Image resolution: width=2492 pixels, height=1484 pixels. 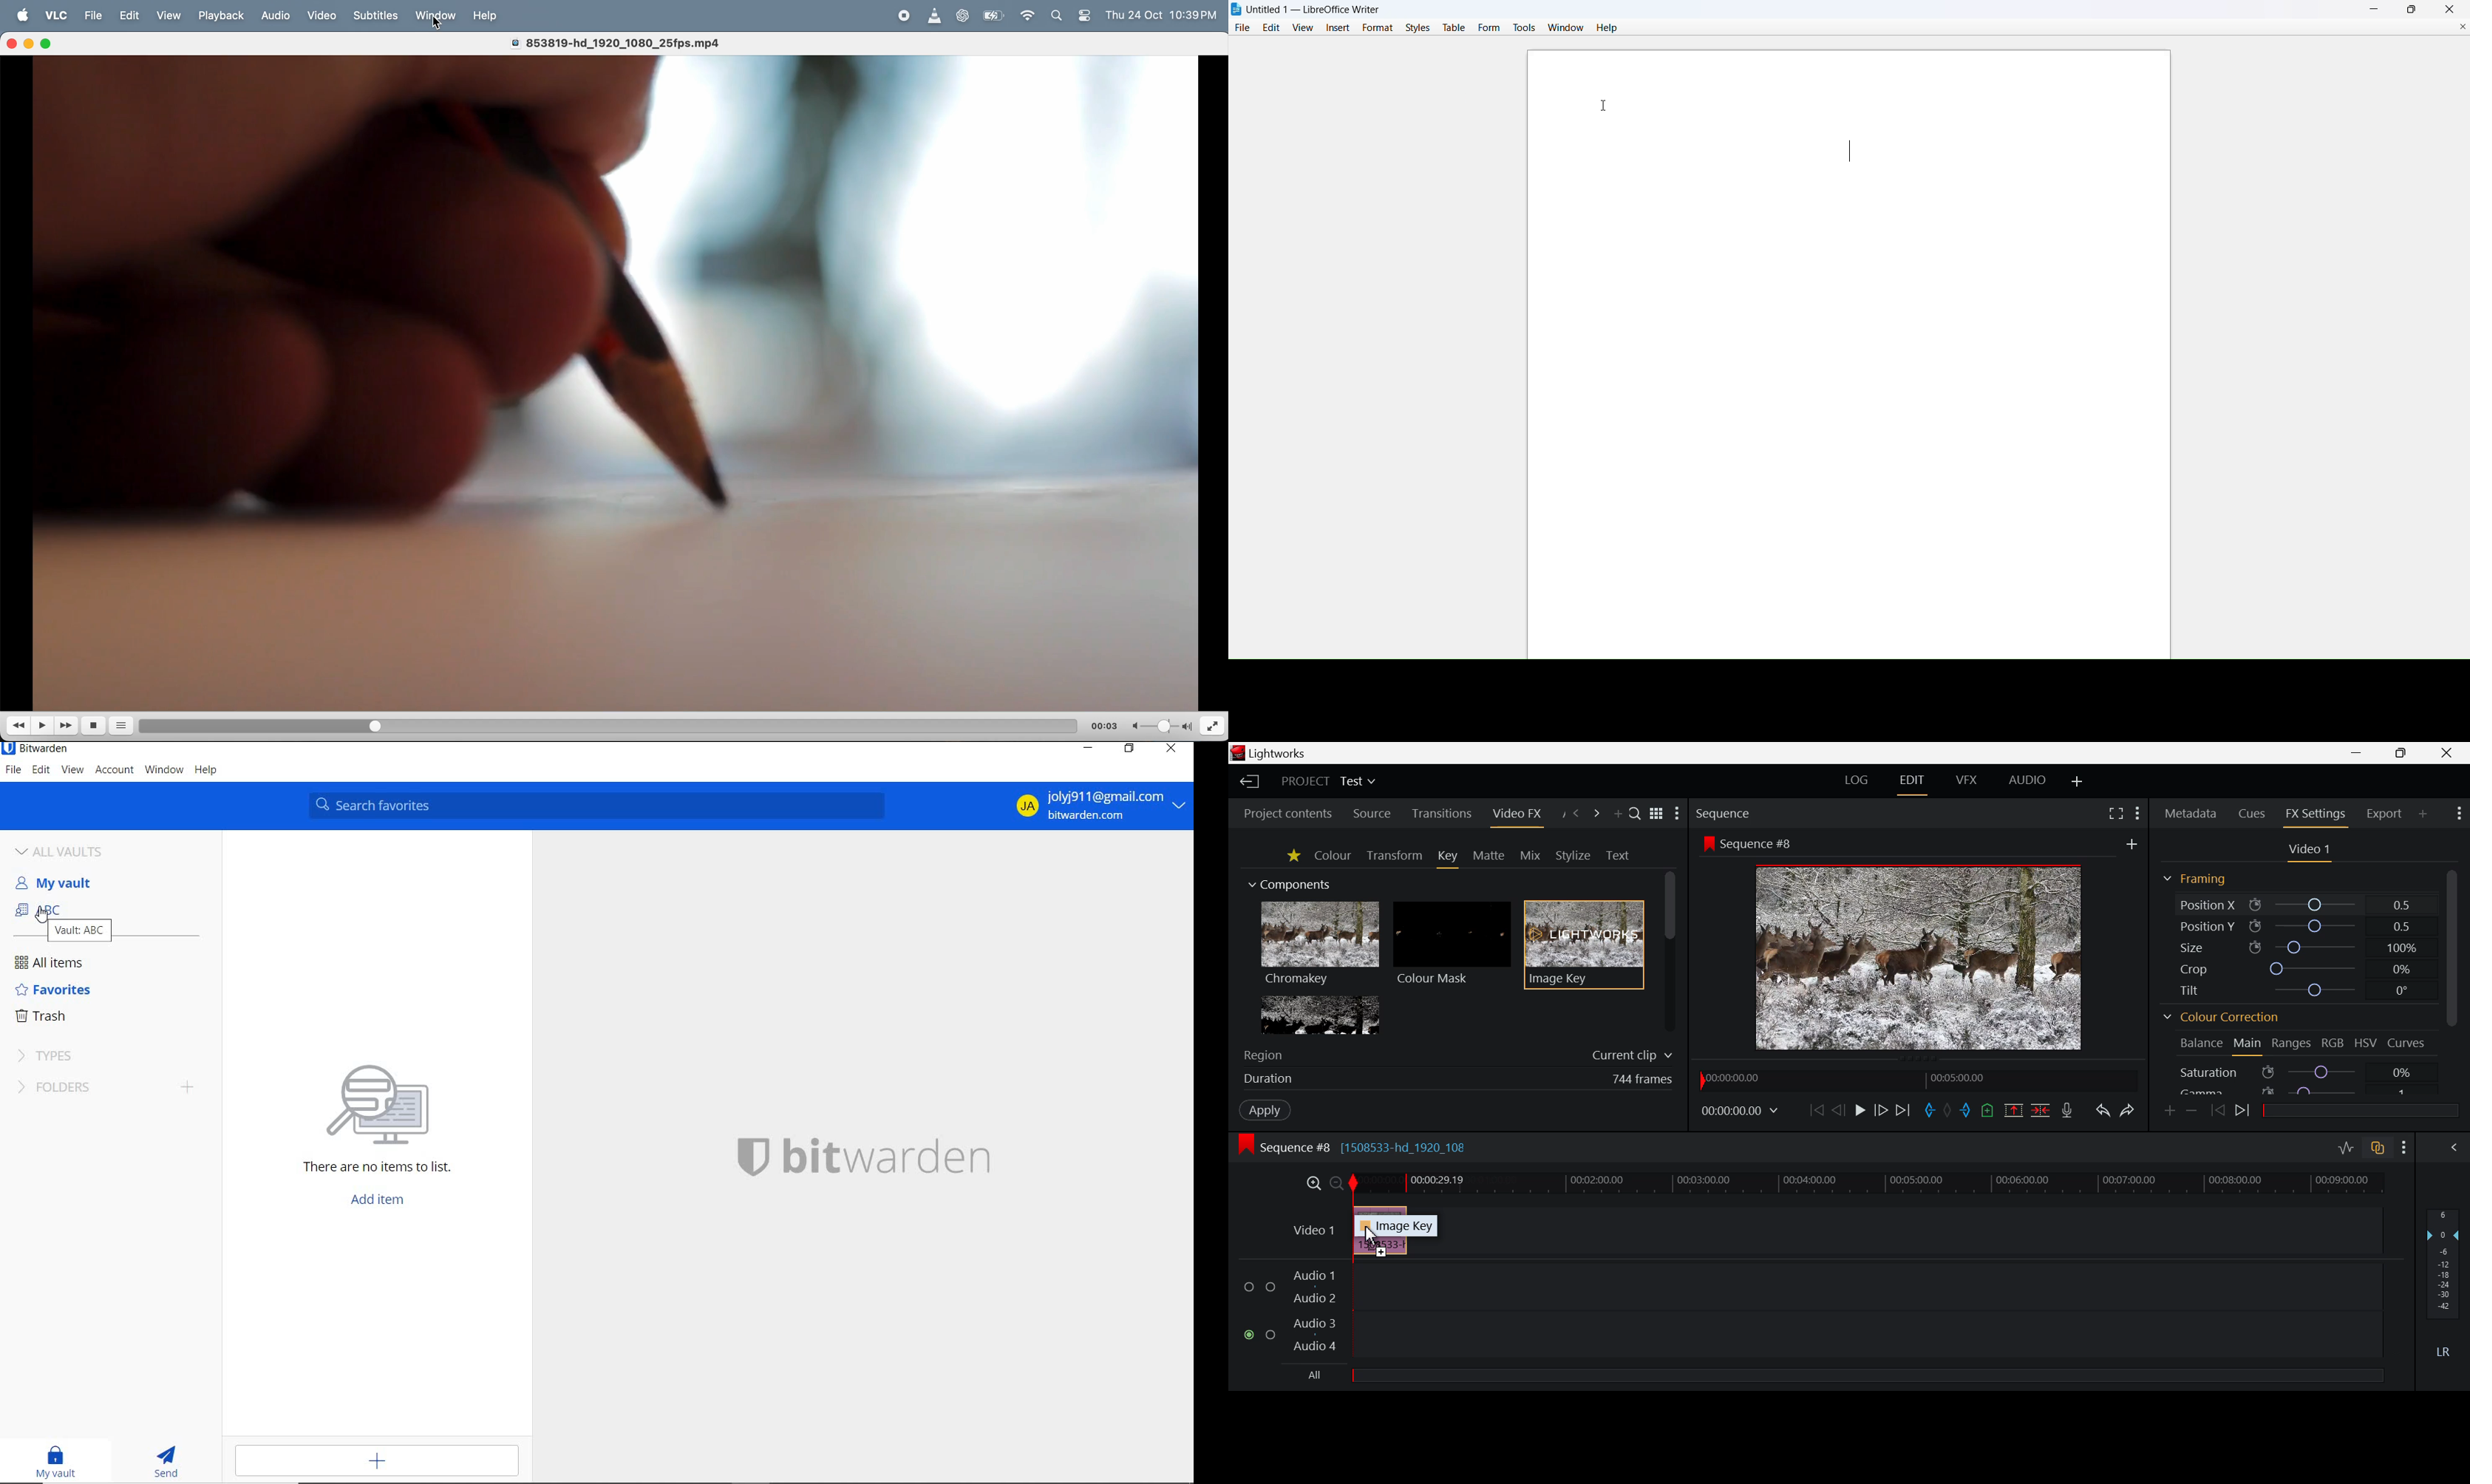 I want to click on Audio 4, so click(x=1315, y=1346).